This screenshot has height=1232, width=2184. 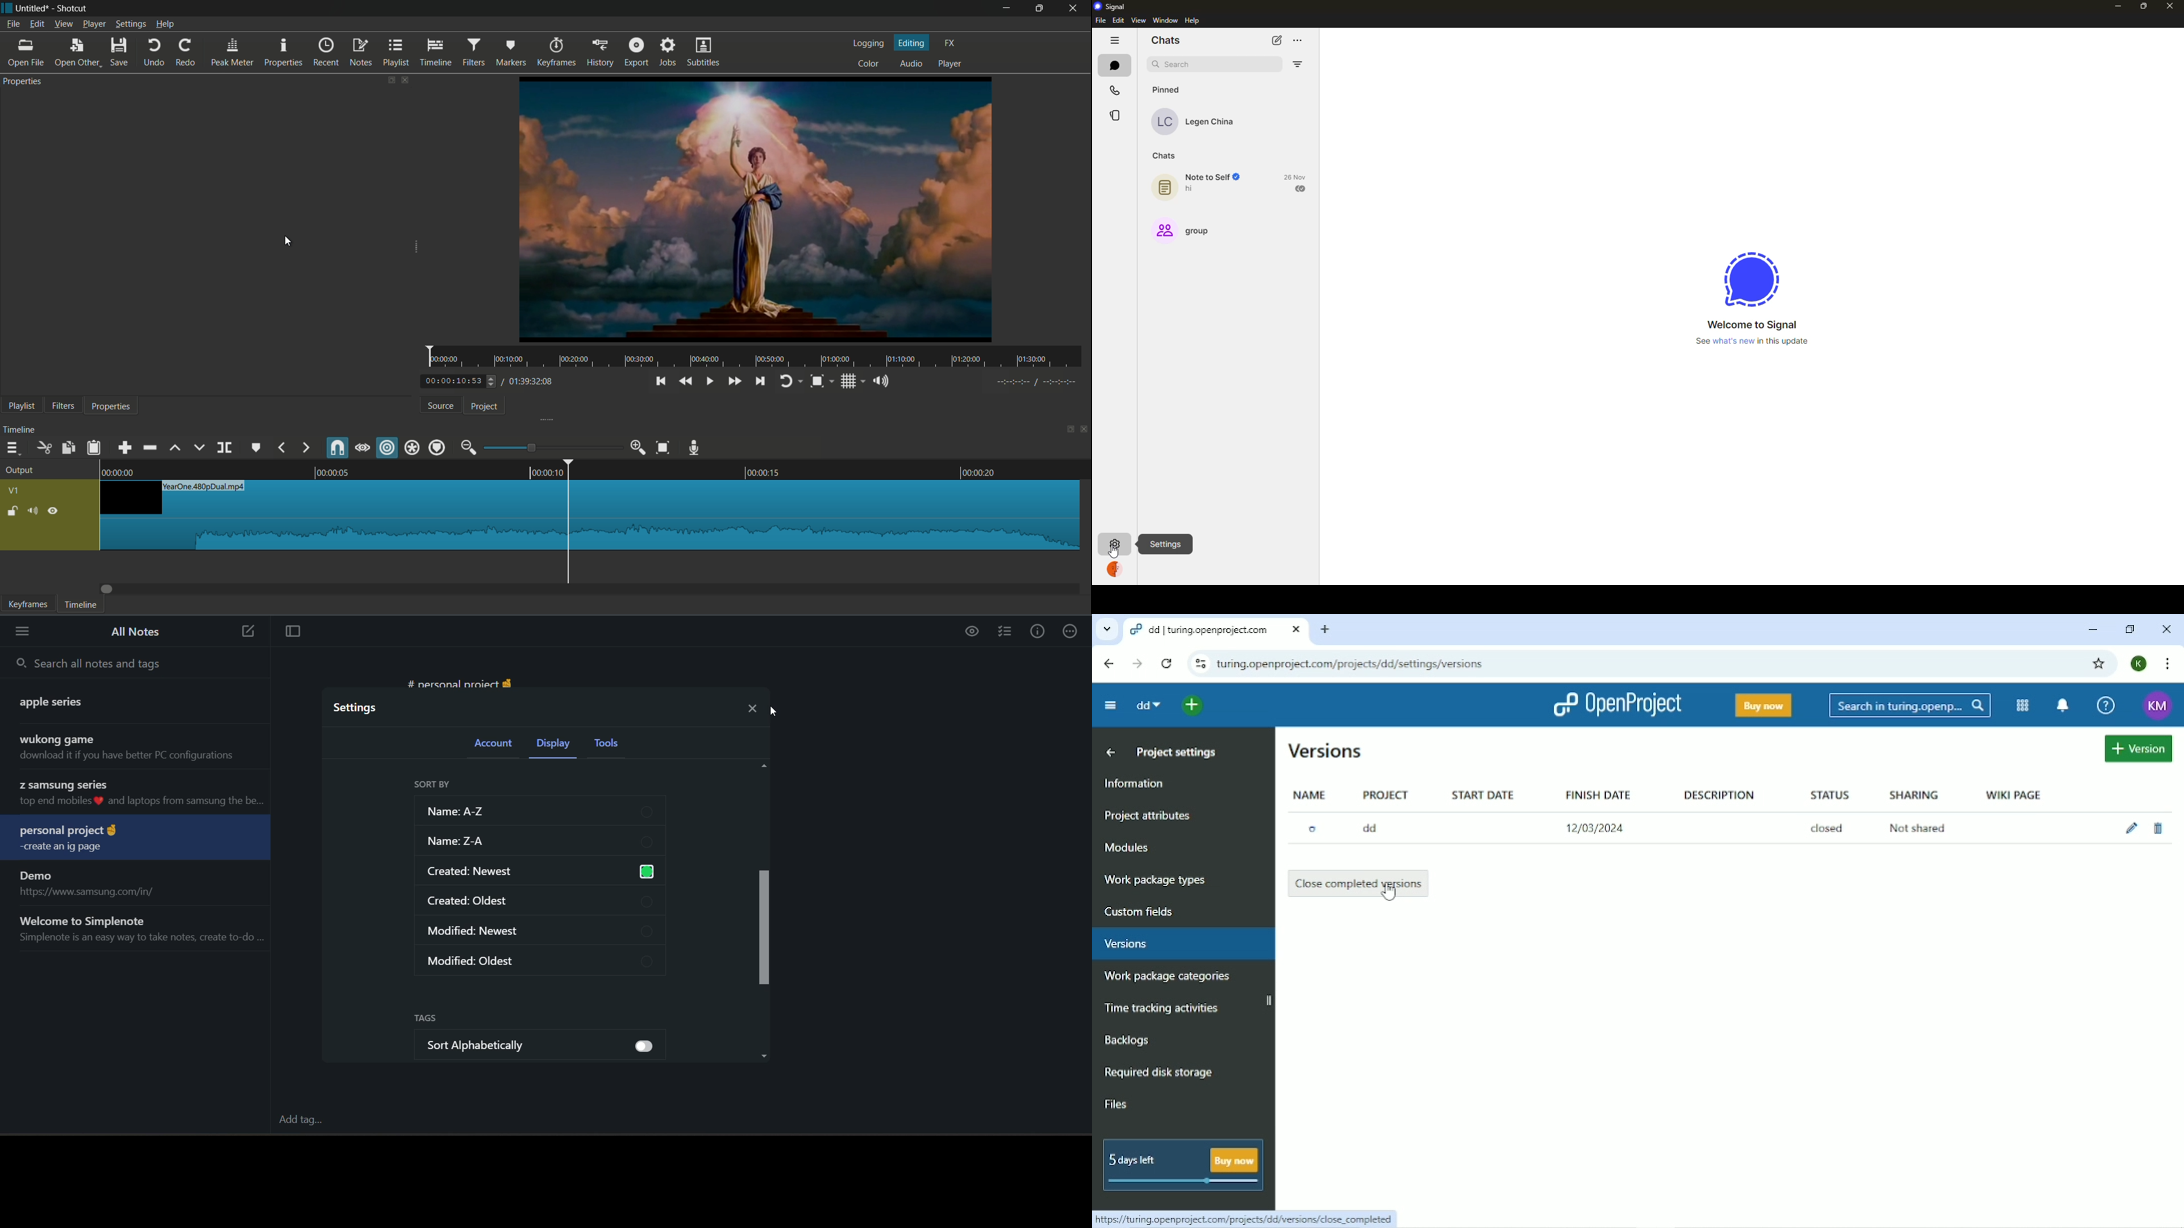 What do you see at coordinates (363, 447) in the screenshot?
I see `scrub while dragging` at bounding box center [363, 447].